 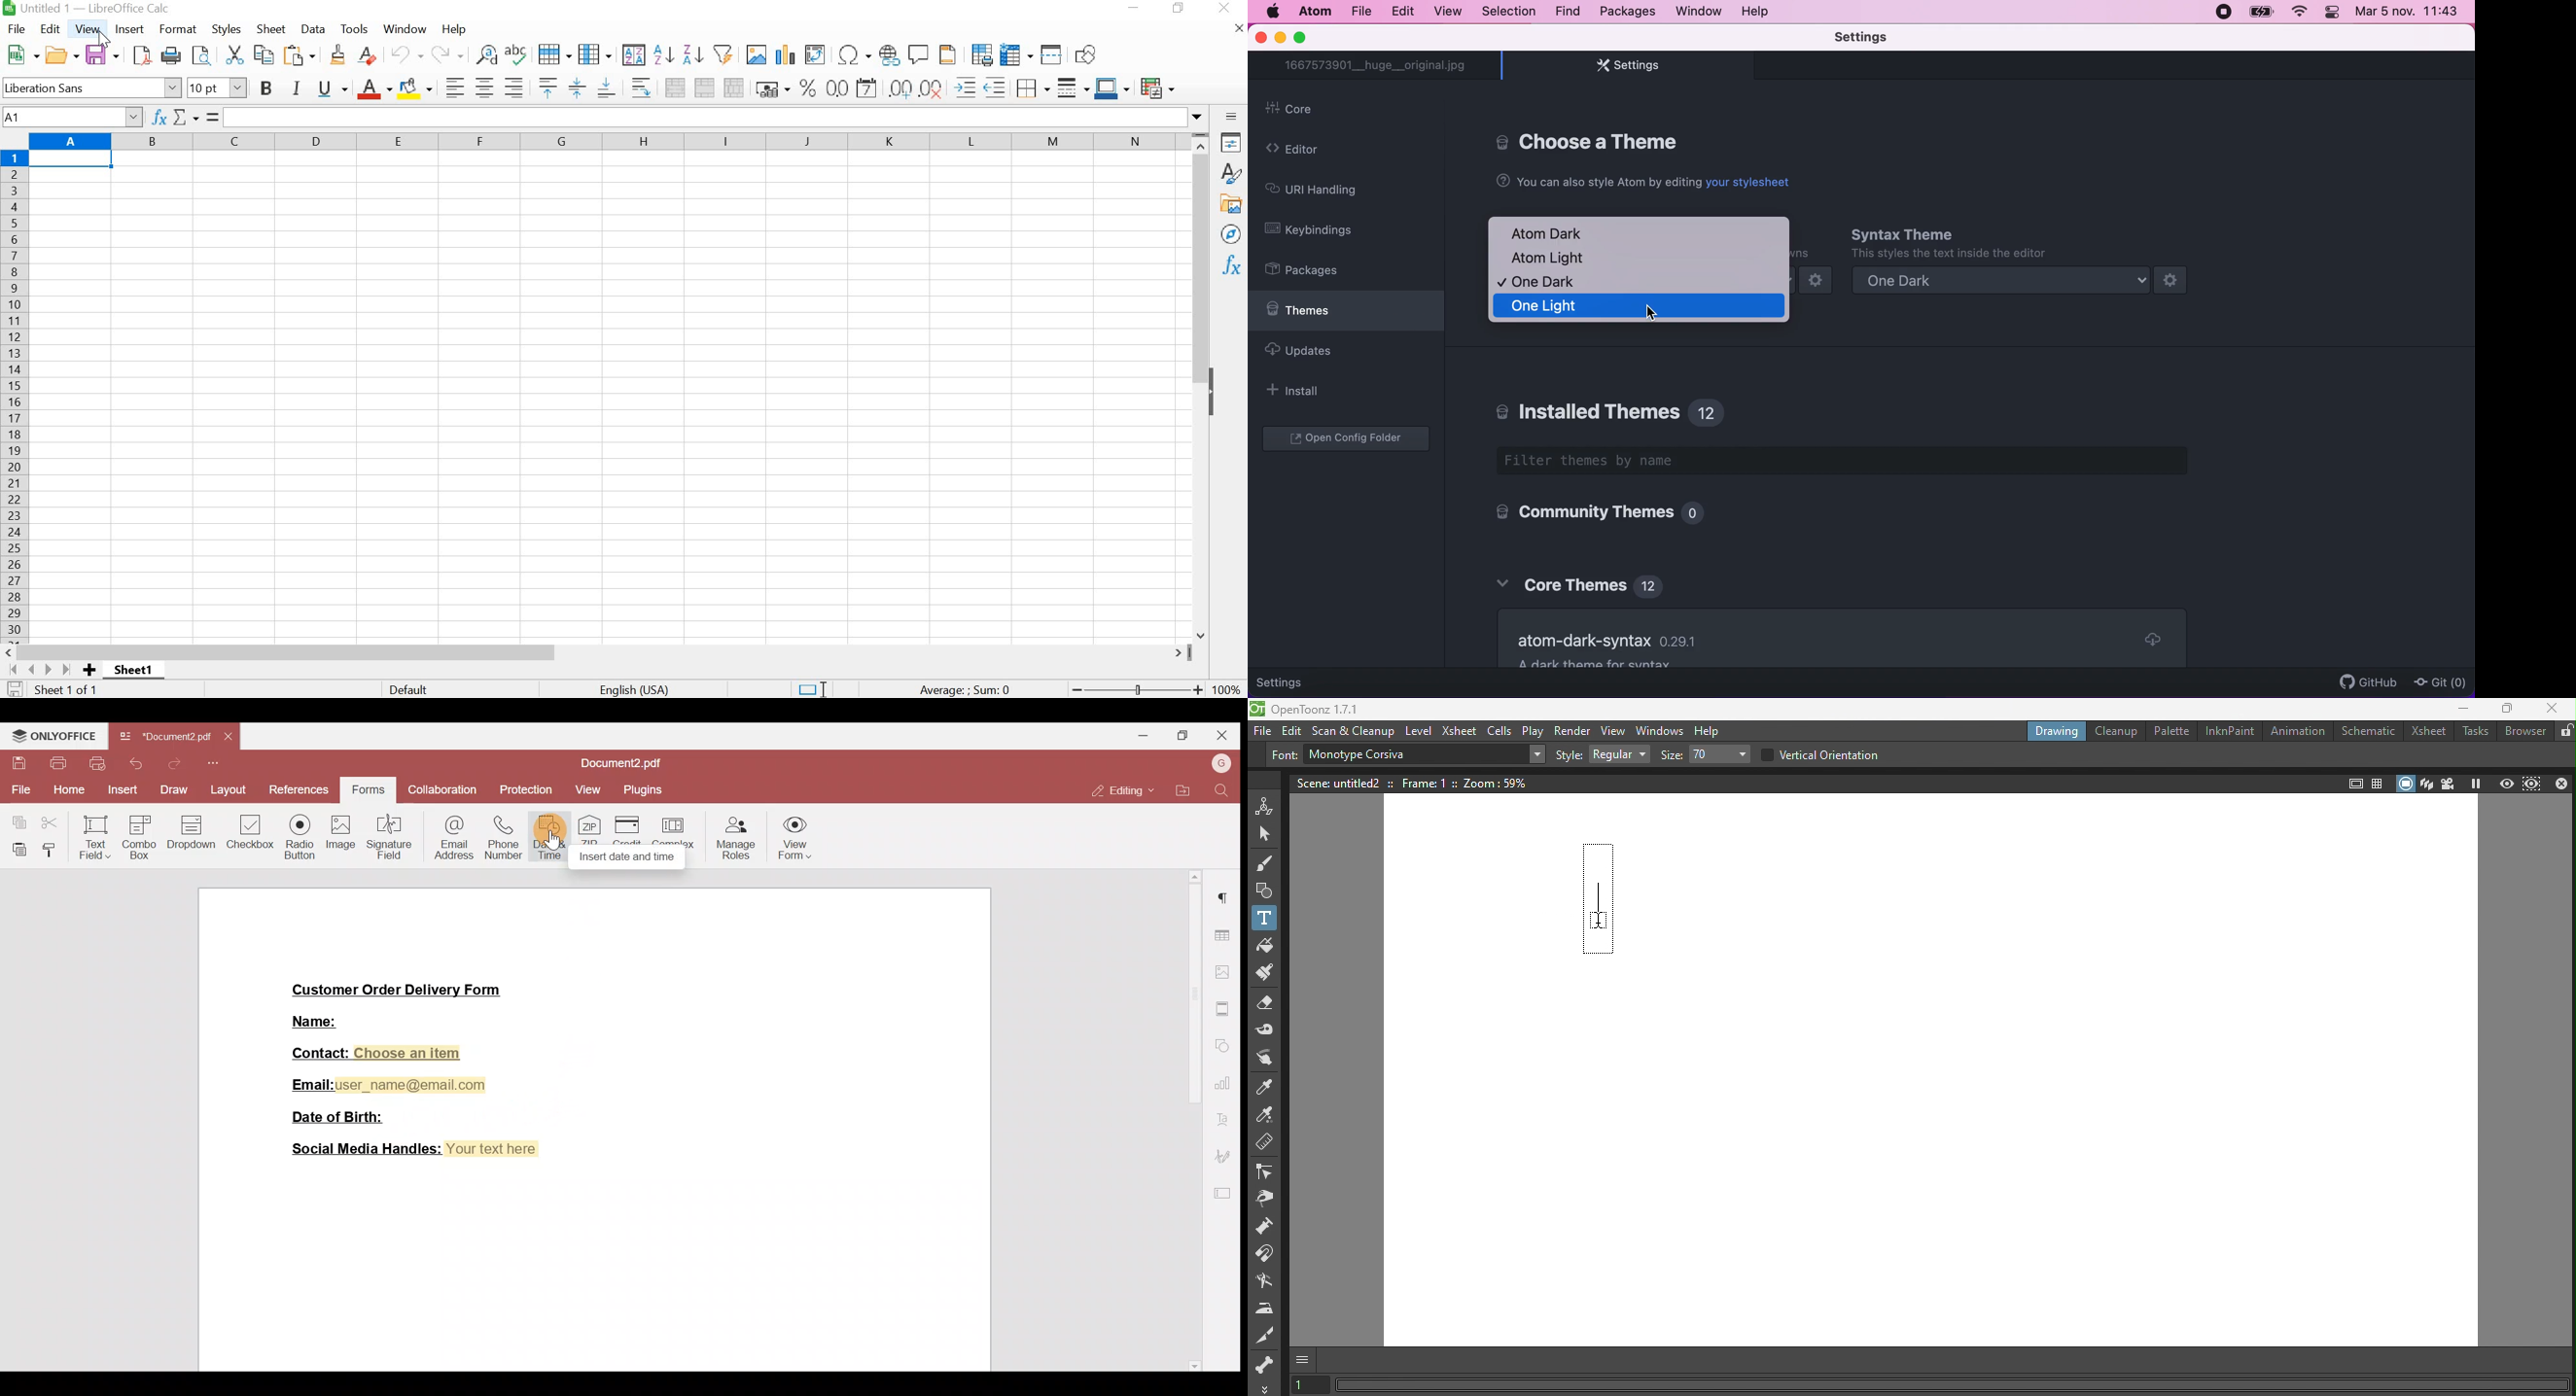 I want to click on settings, so click(x=1299, y=680).